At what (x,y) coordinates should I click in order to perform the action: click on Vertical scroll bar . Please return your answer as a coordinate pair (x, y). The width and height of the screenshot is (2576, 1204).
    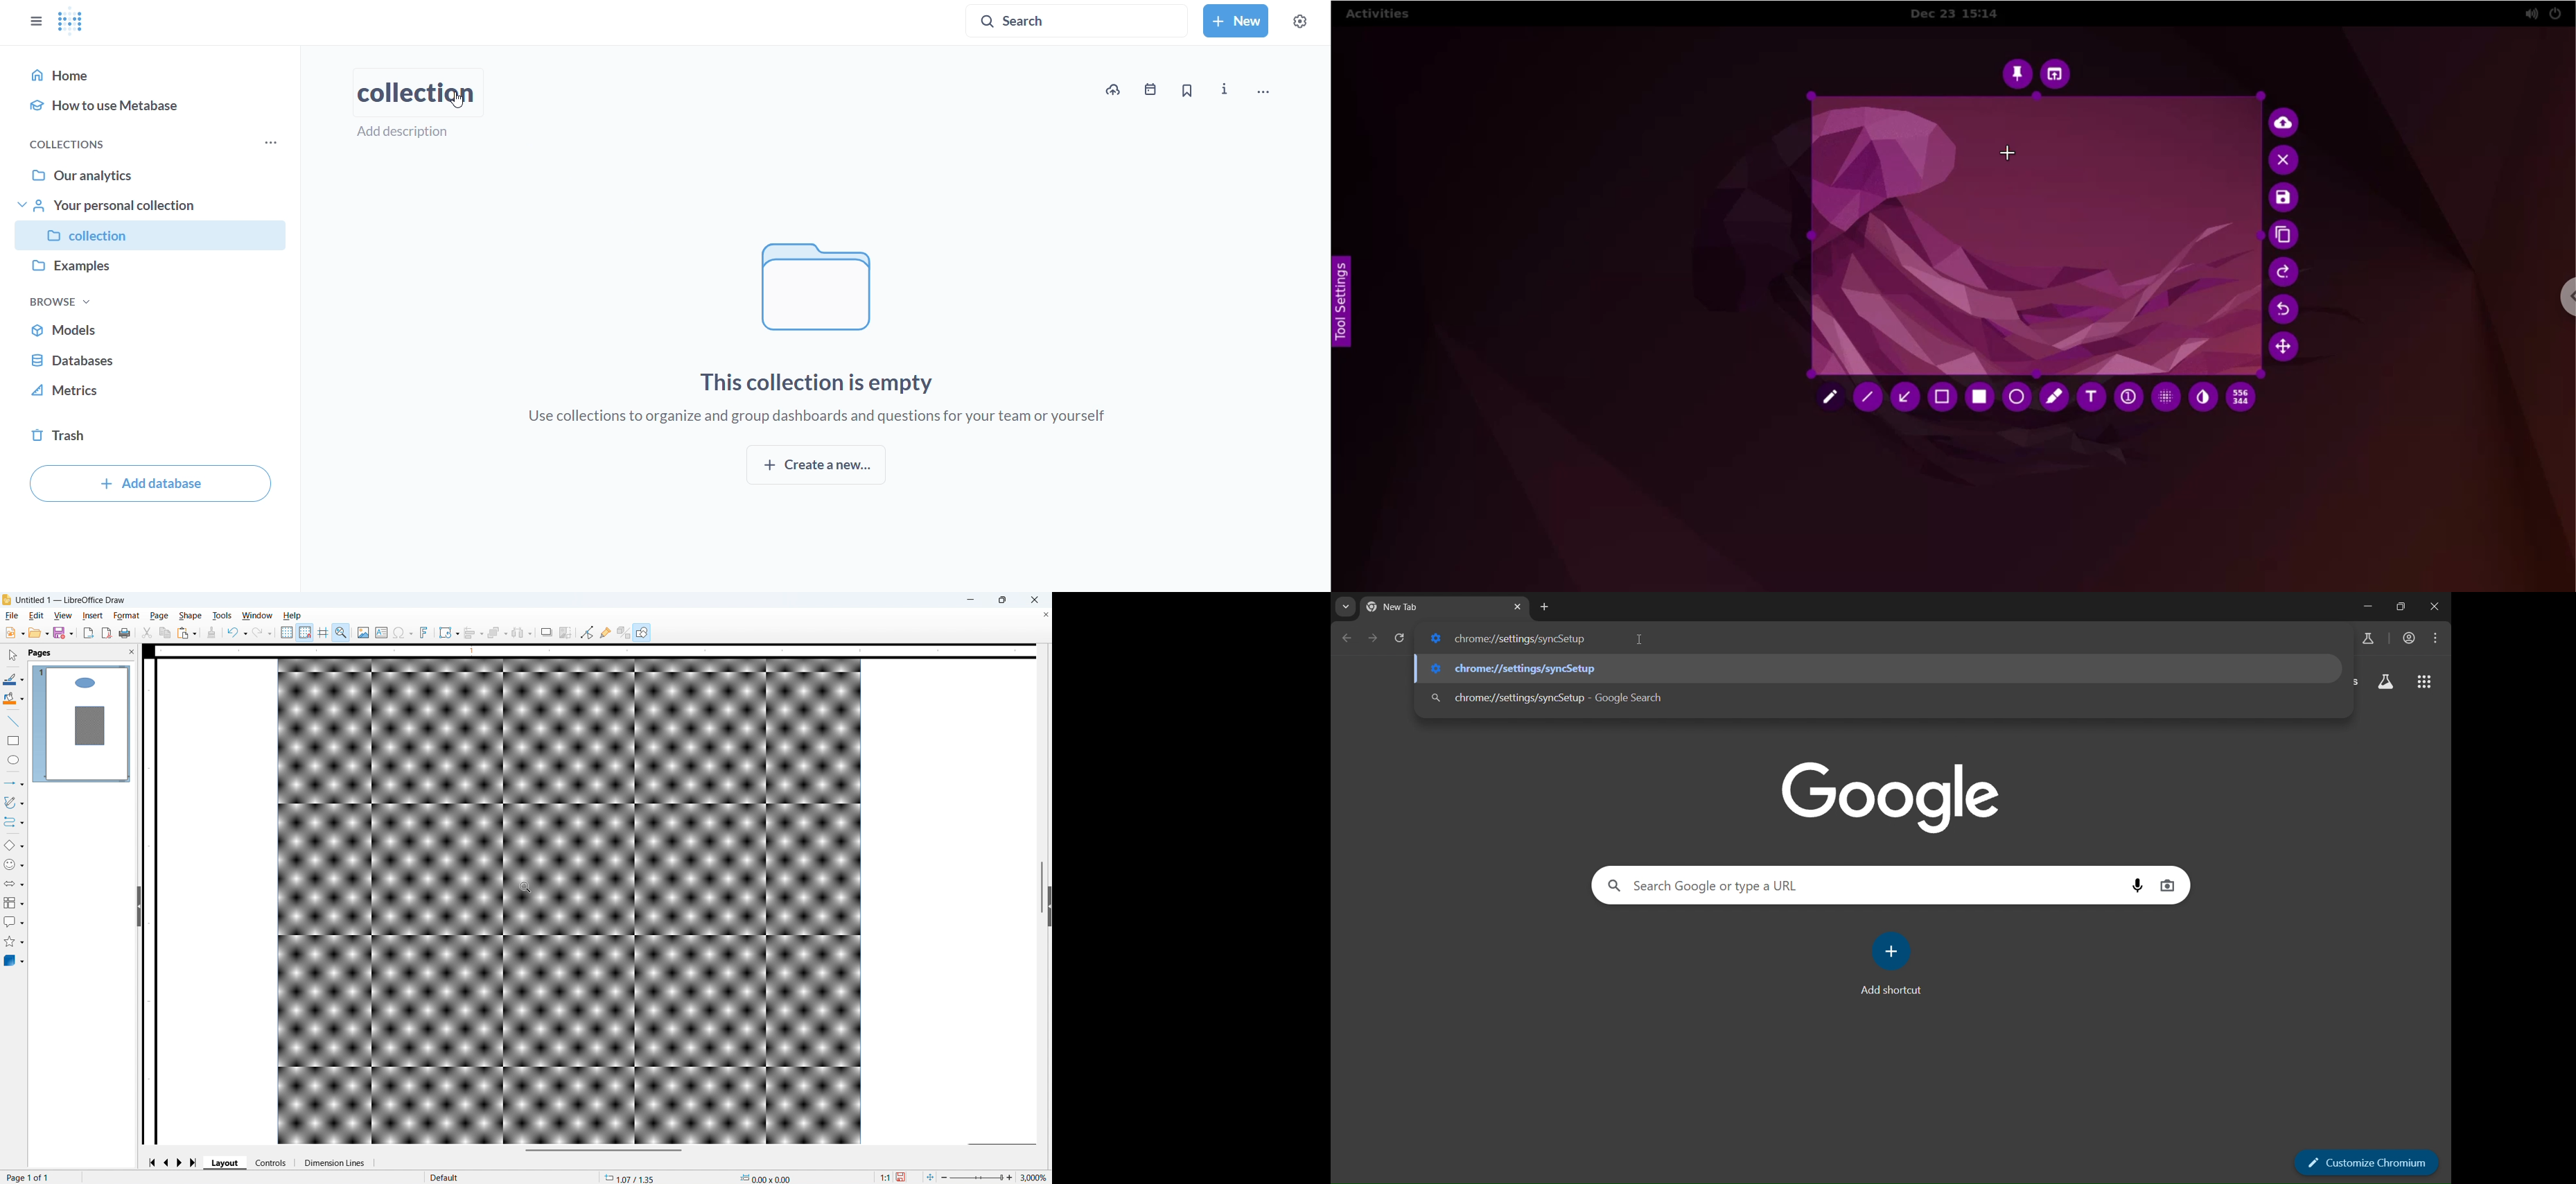
    Looking at the image, I should click on (1041, 887).